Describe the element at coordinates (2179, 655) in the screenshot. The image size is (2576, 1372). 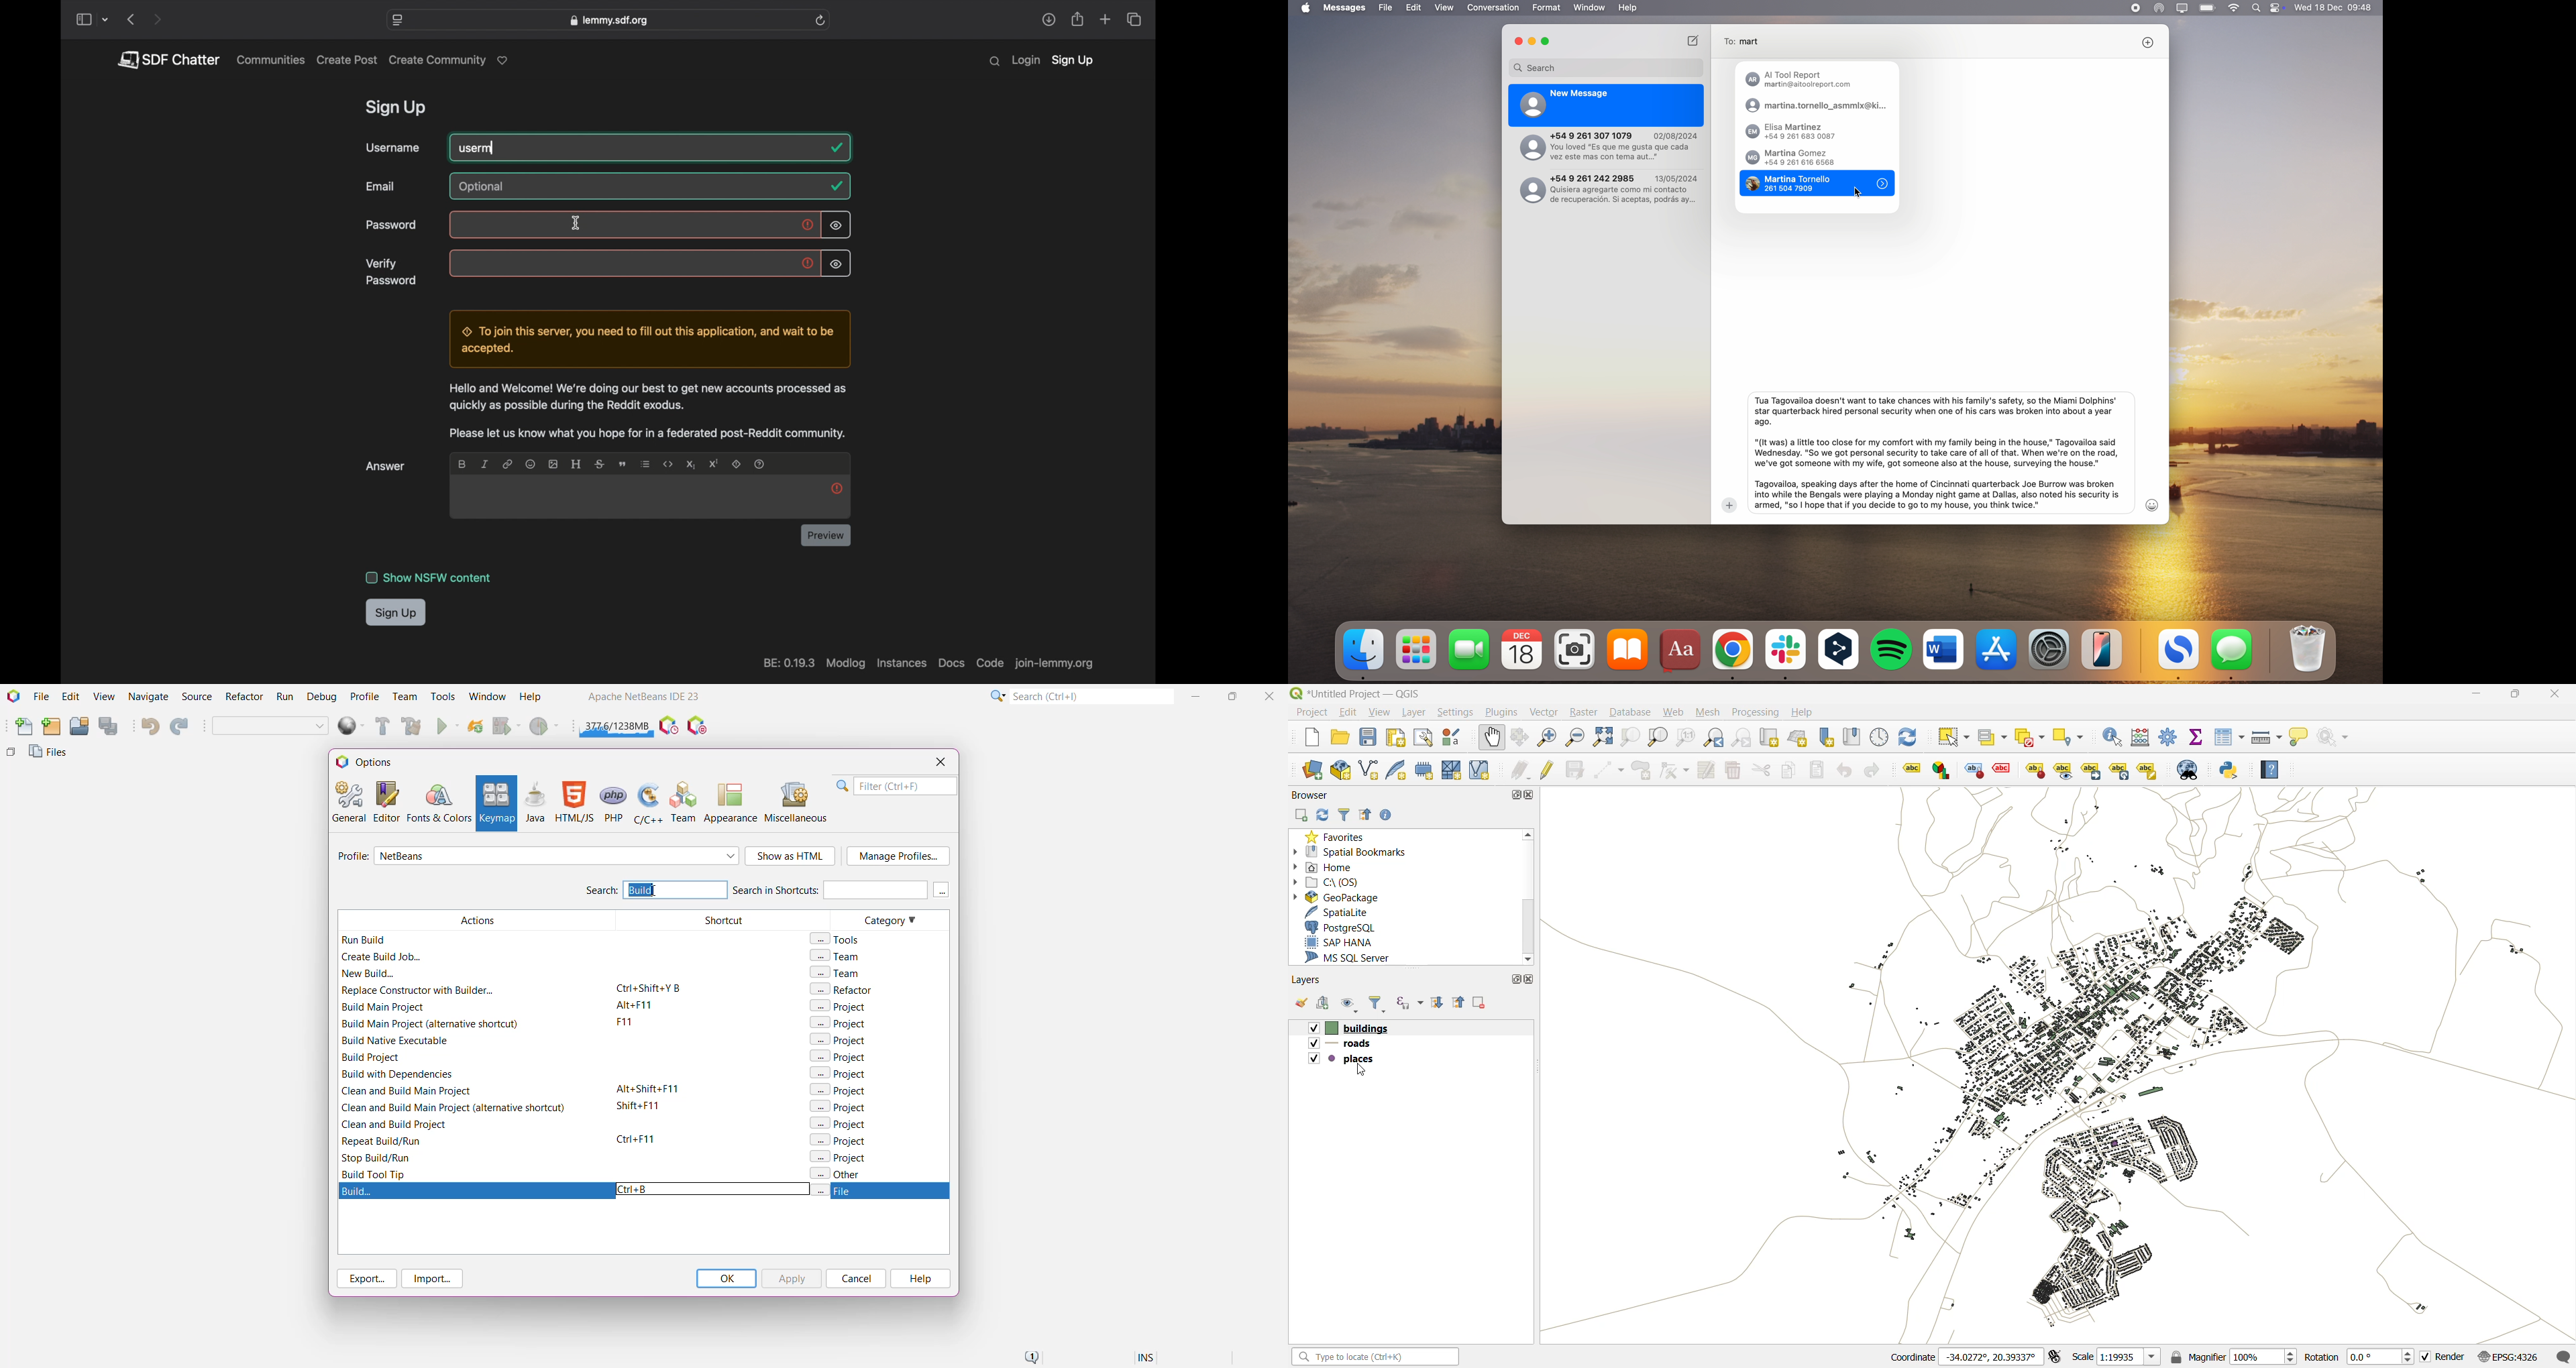
I see `simplenote` at that location.